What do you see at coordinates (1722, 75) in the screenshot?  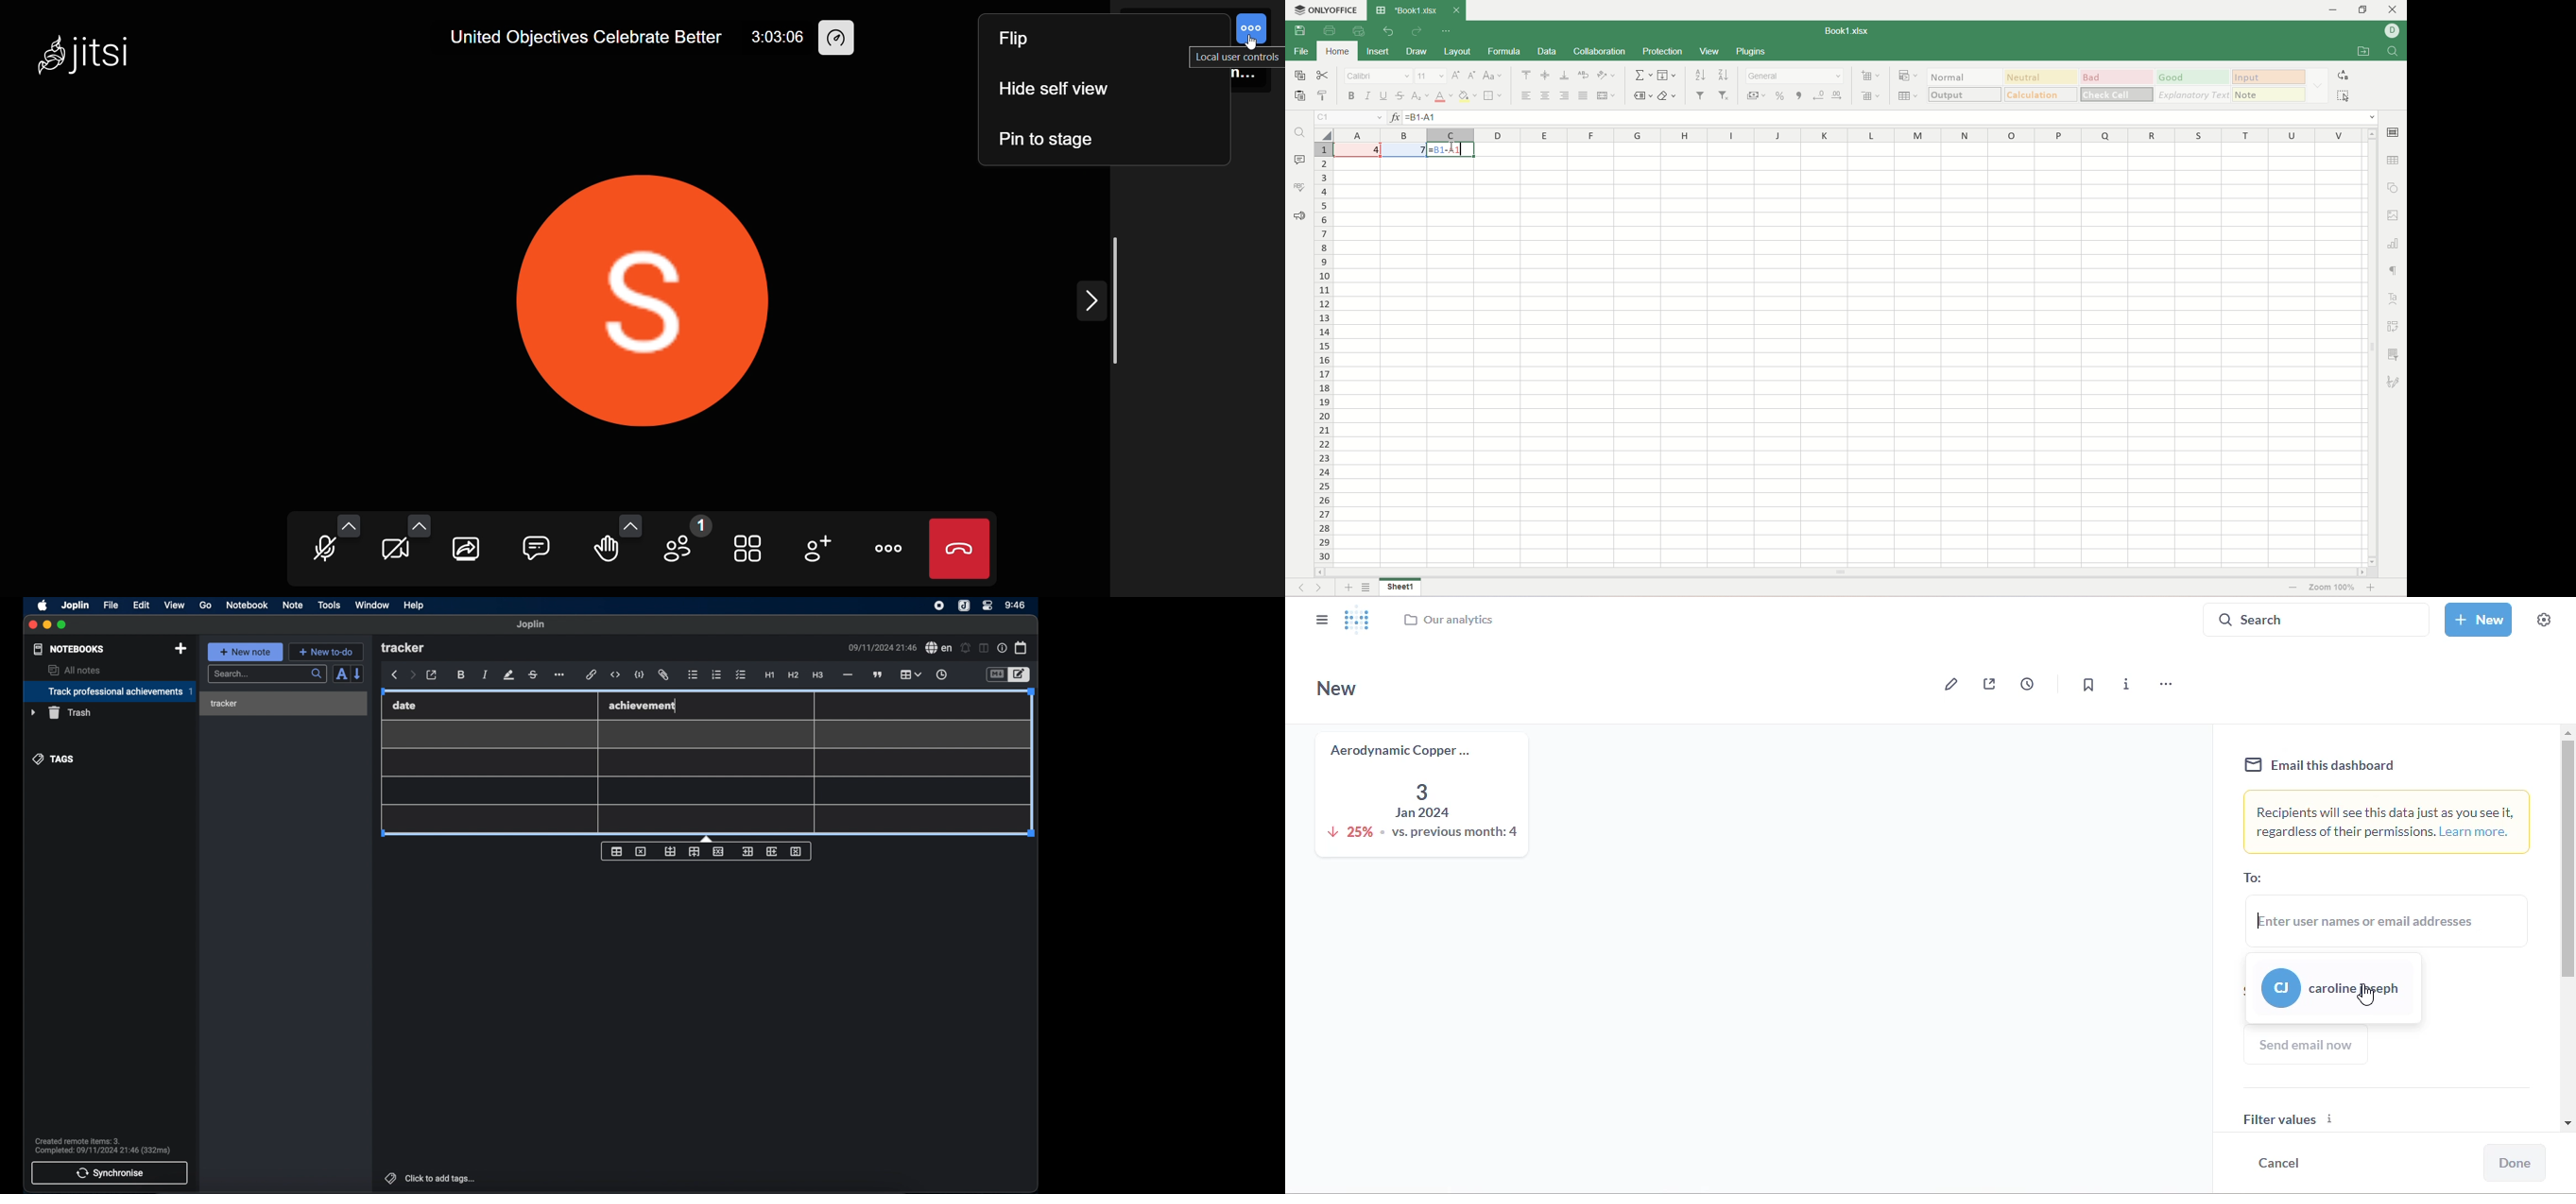 I see `sort descending` at bounding box center [1722, 75].